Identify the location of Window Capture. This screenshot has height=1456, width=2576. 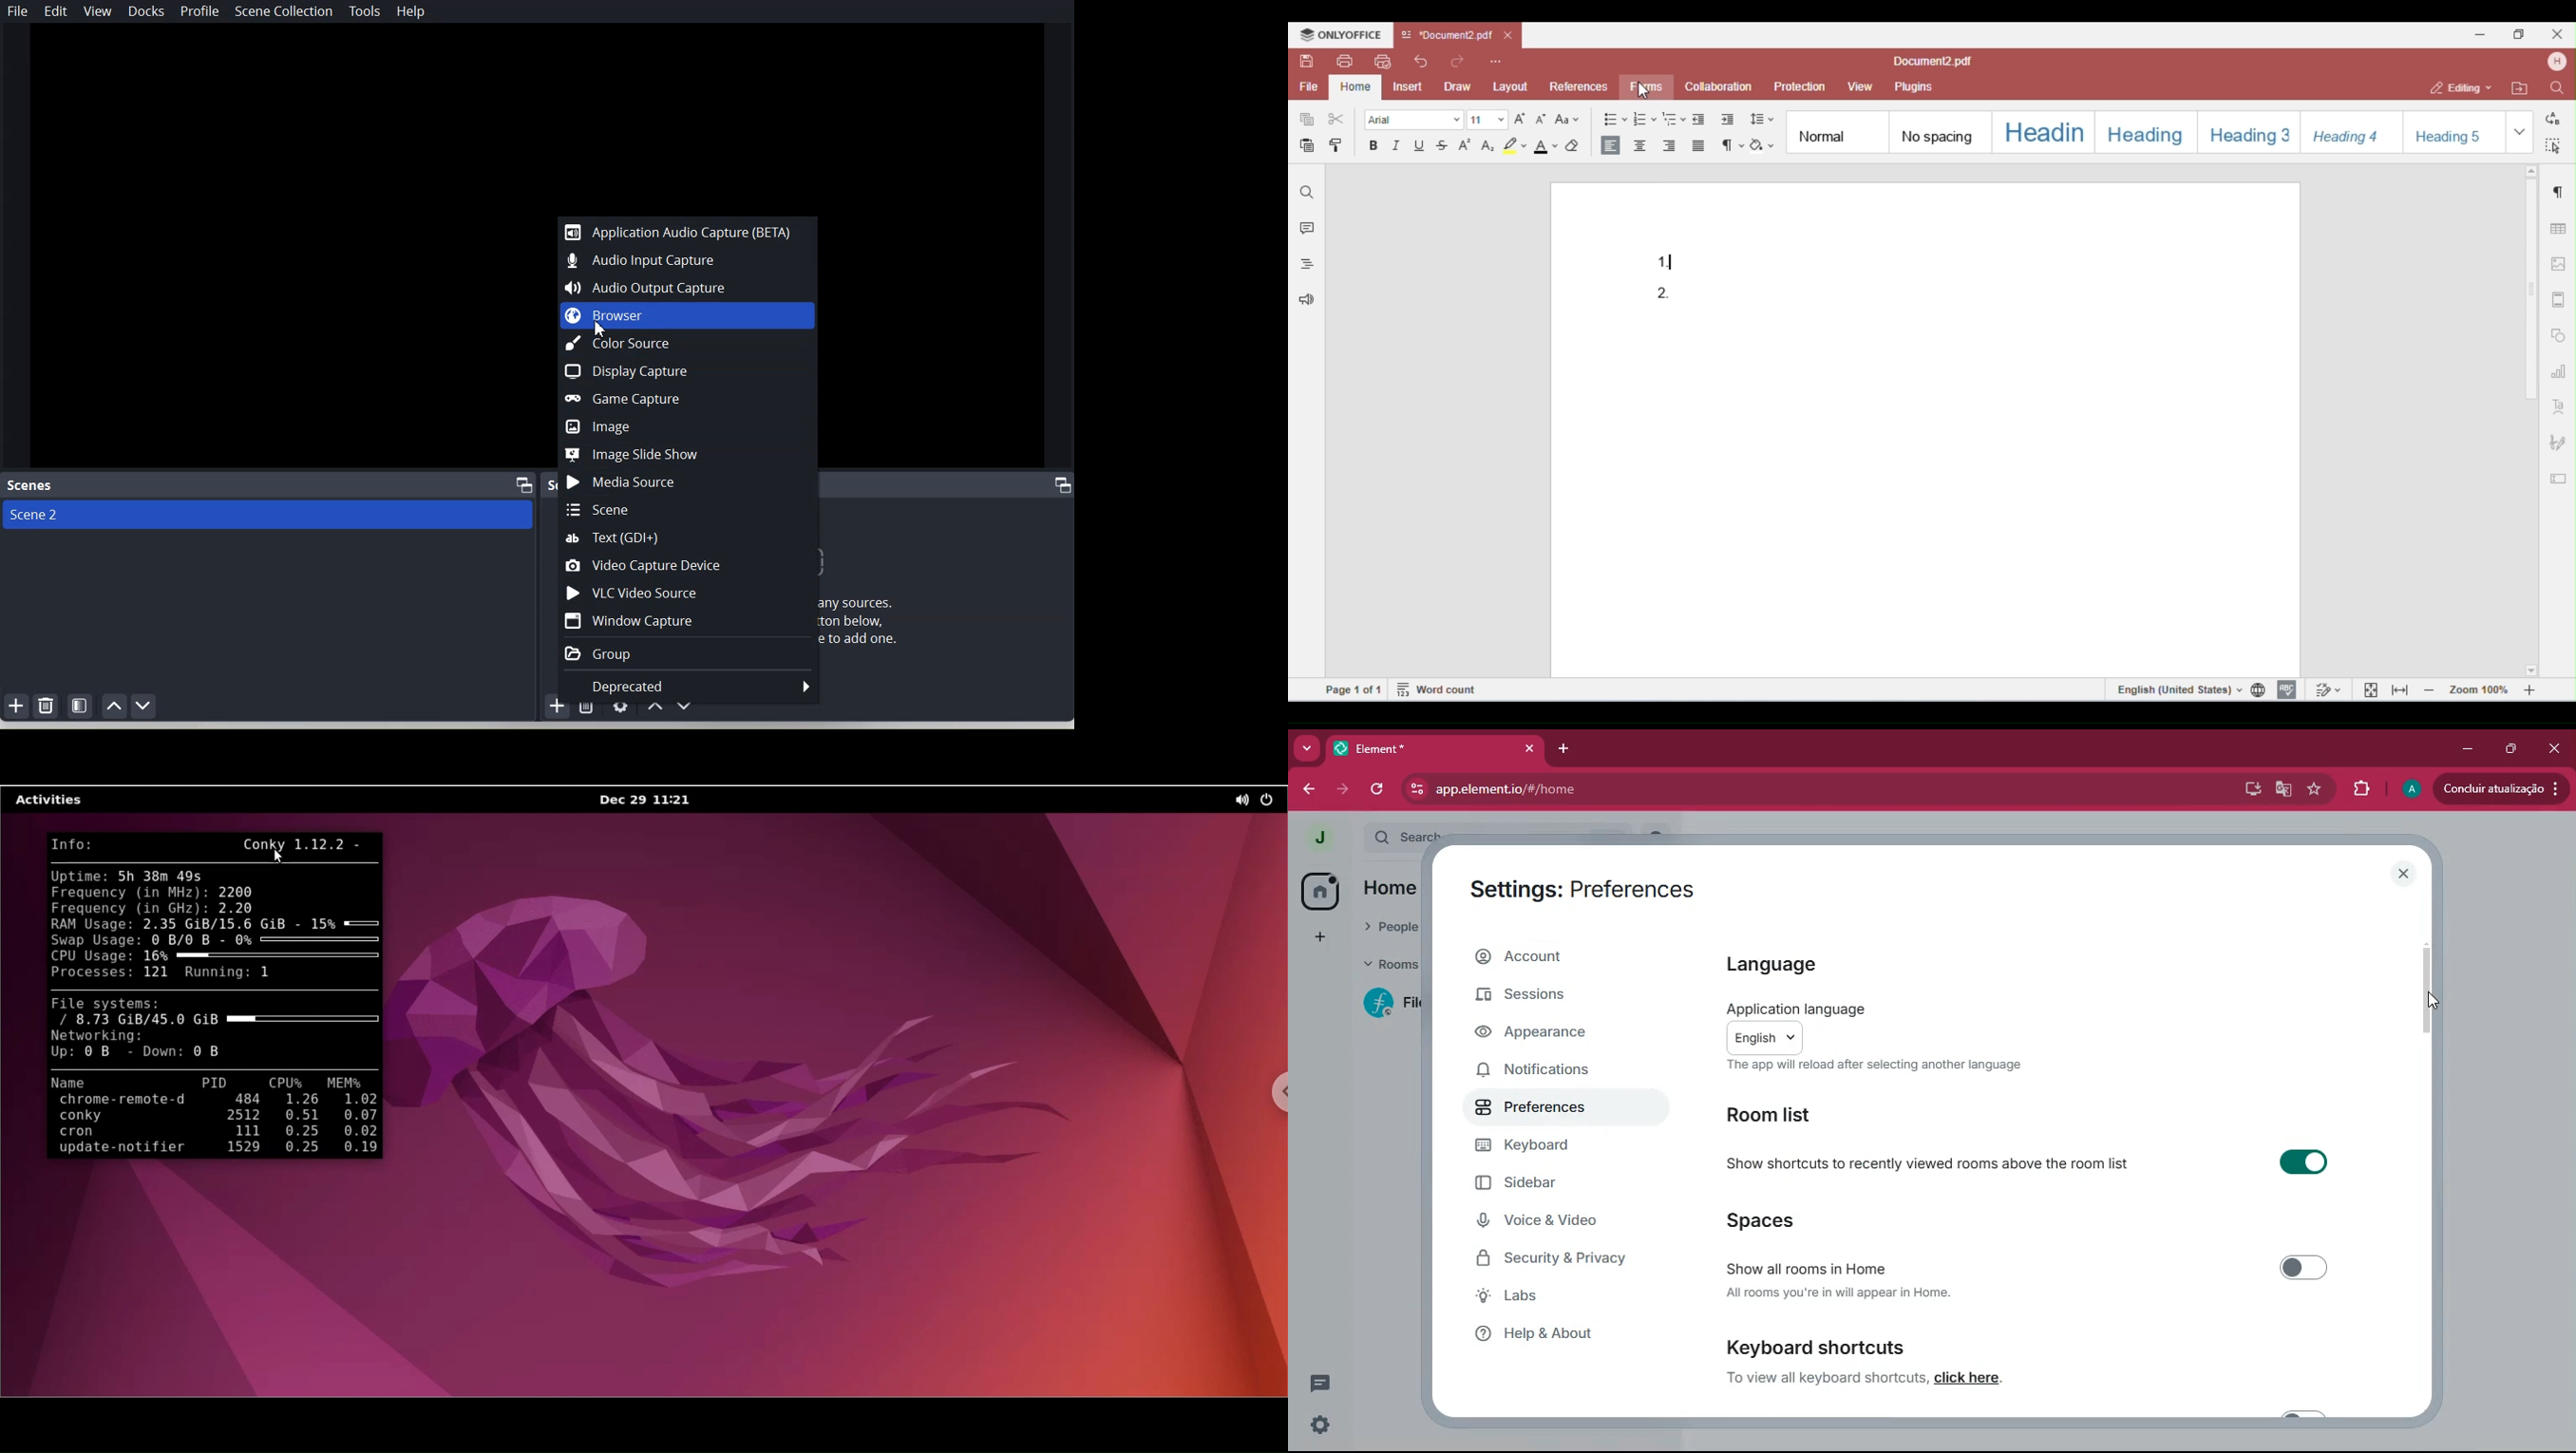
(688, 621).